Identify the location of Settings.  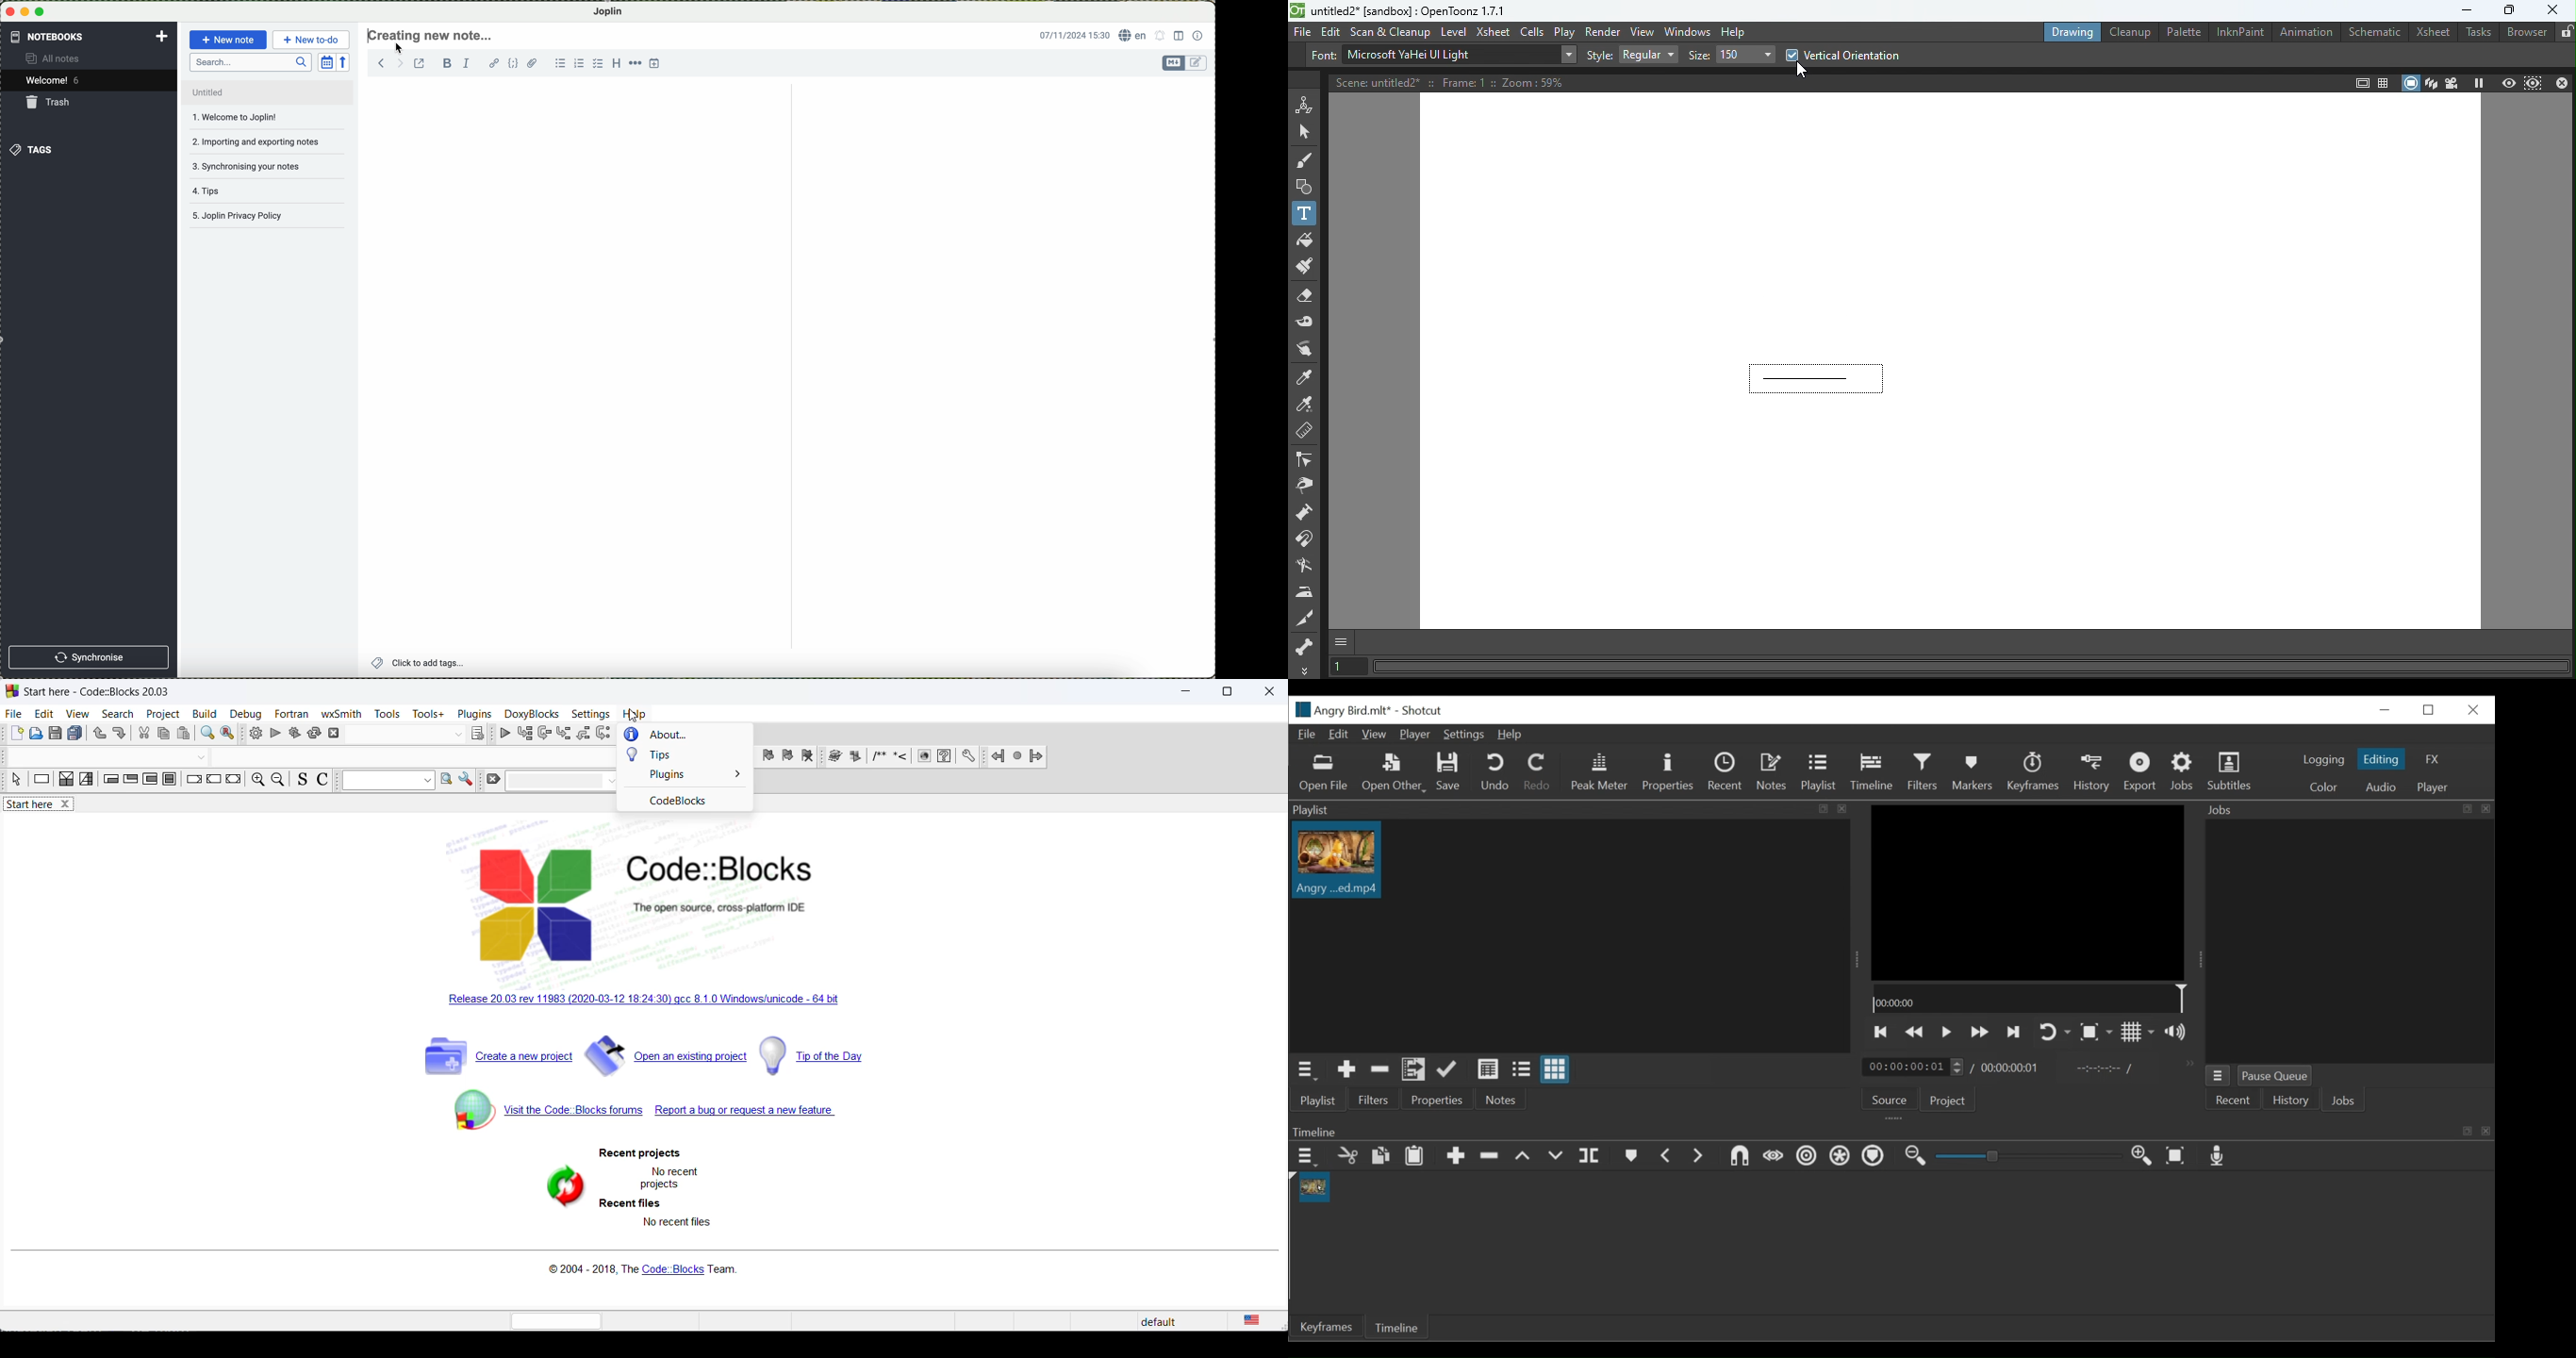
(1464, 735).